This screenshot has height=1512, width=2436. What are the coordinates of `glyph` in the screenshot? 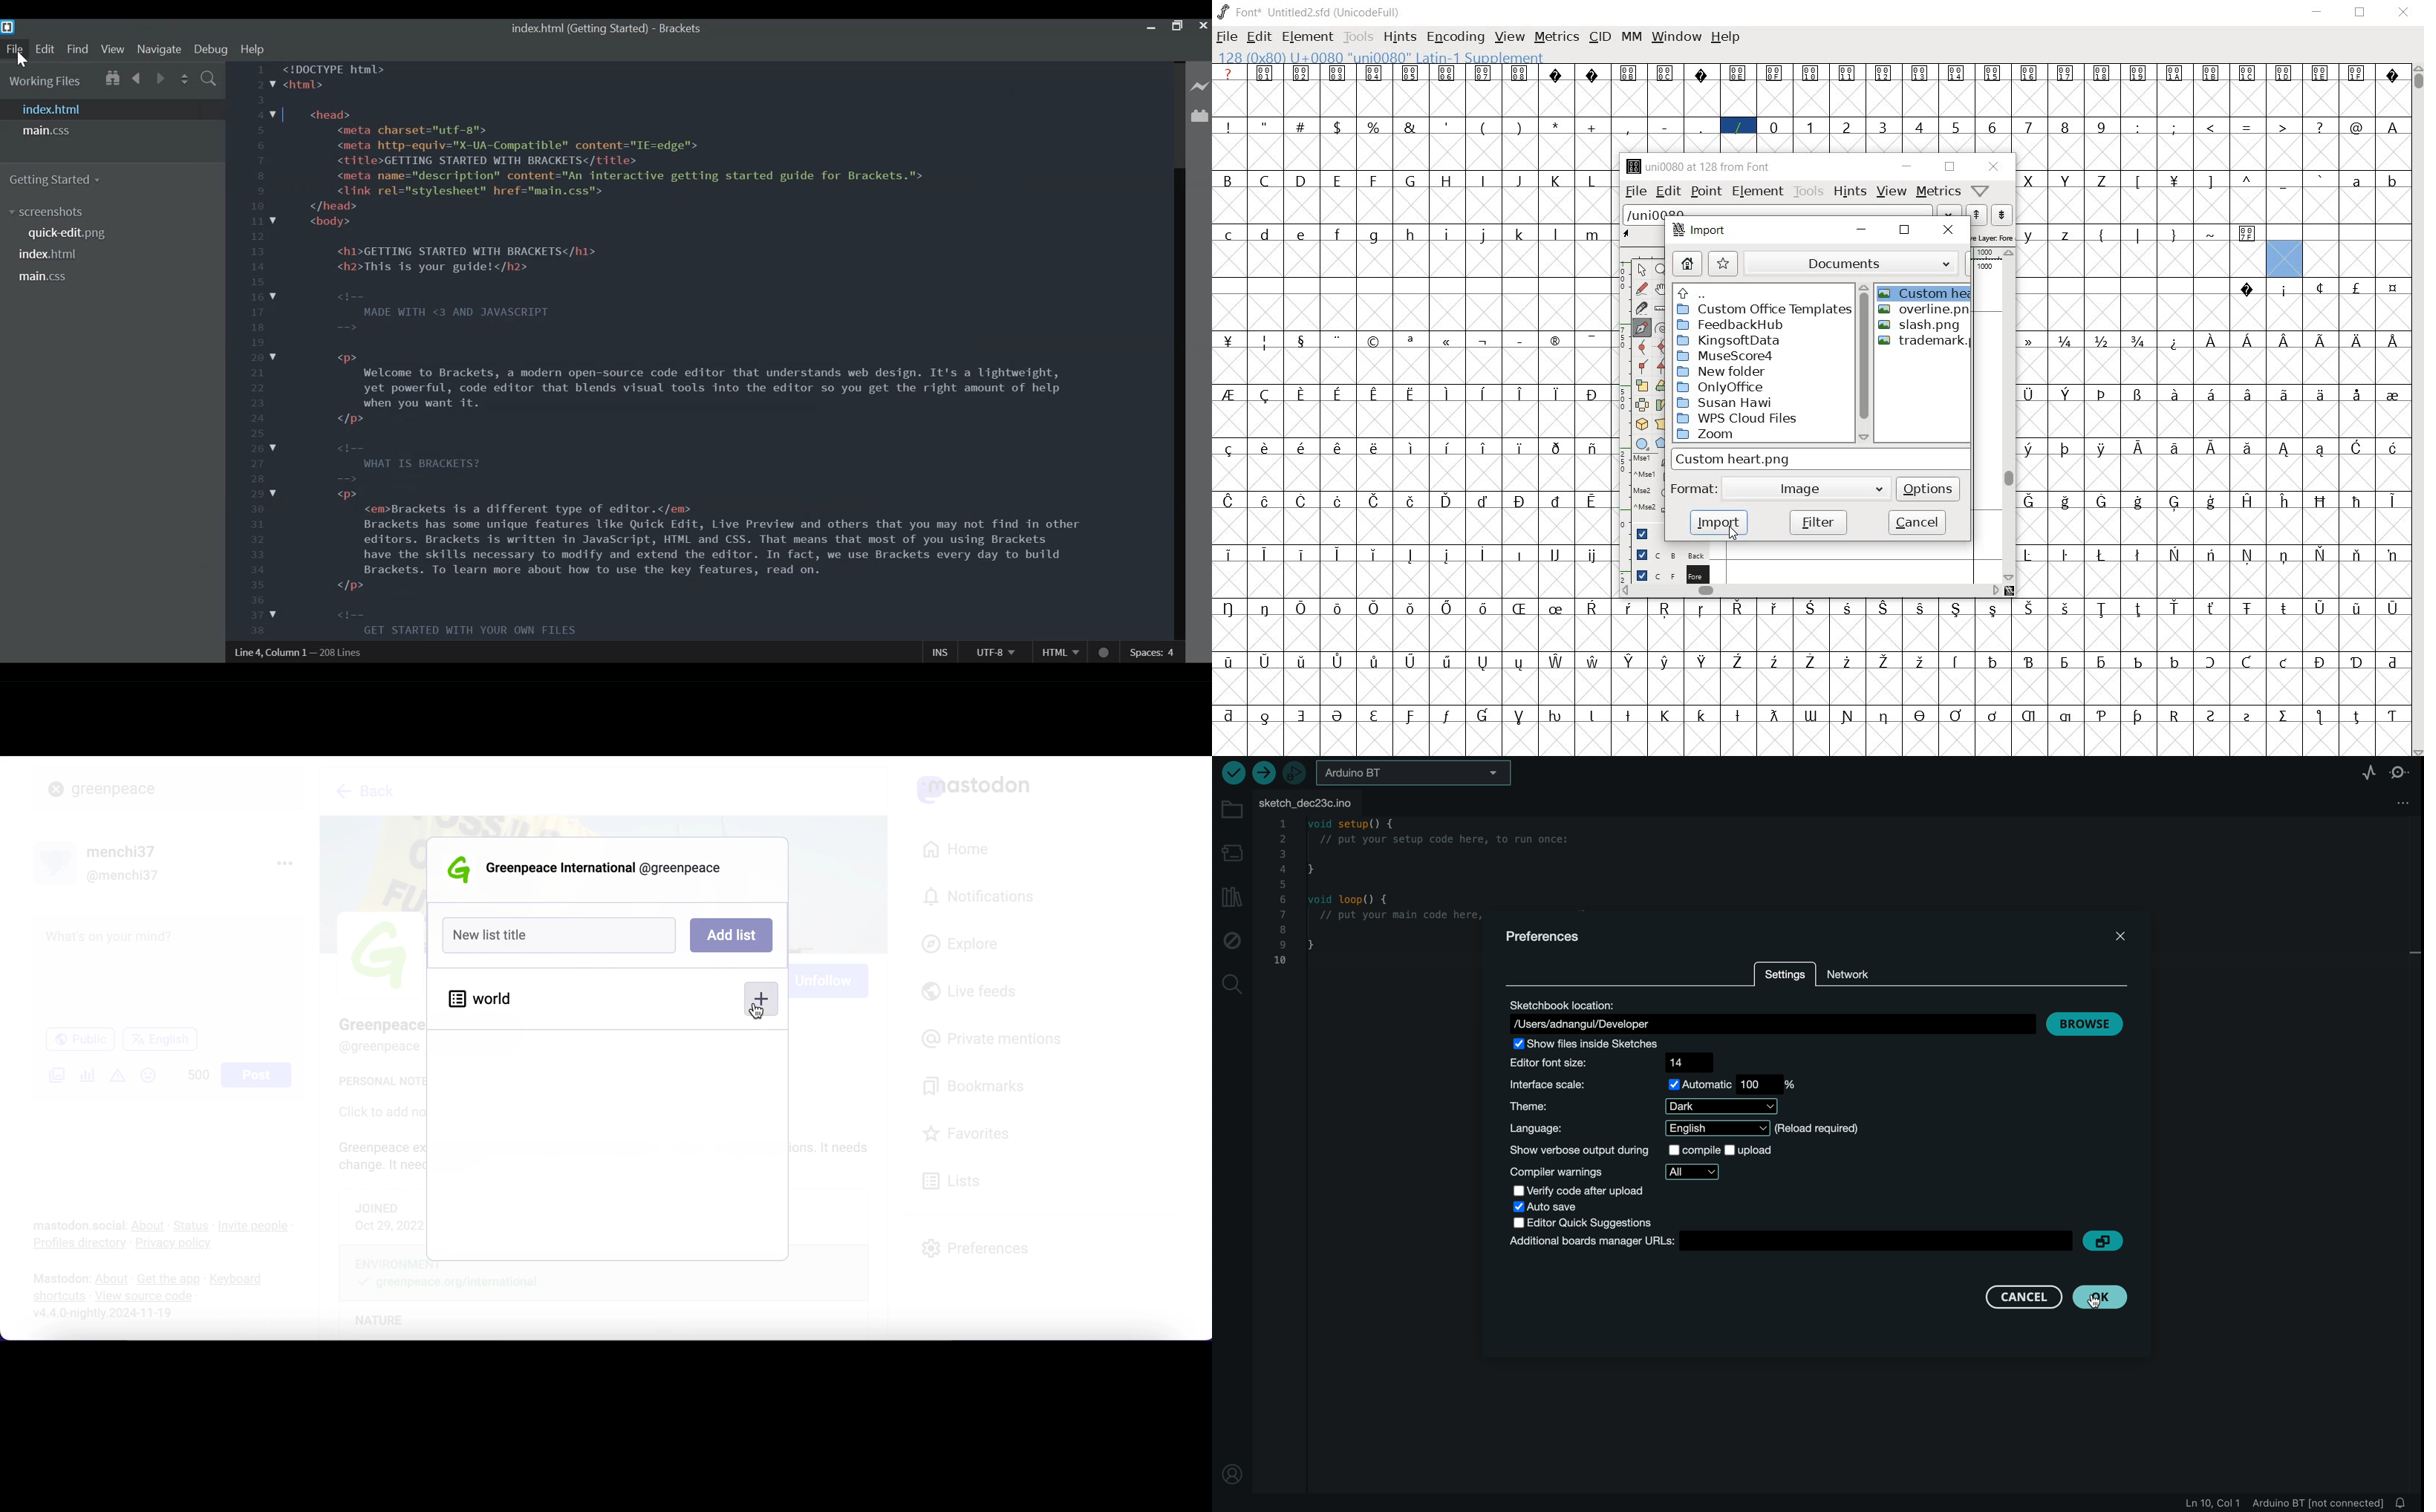 It's located at (1628, 715).